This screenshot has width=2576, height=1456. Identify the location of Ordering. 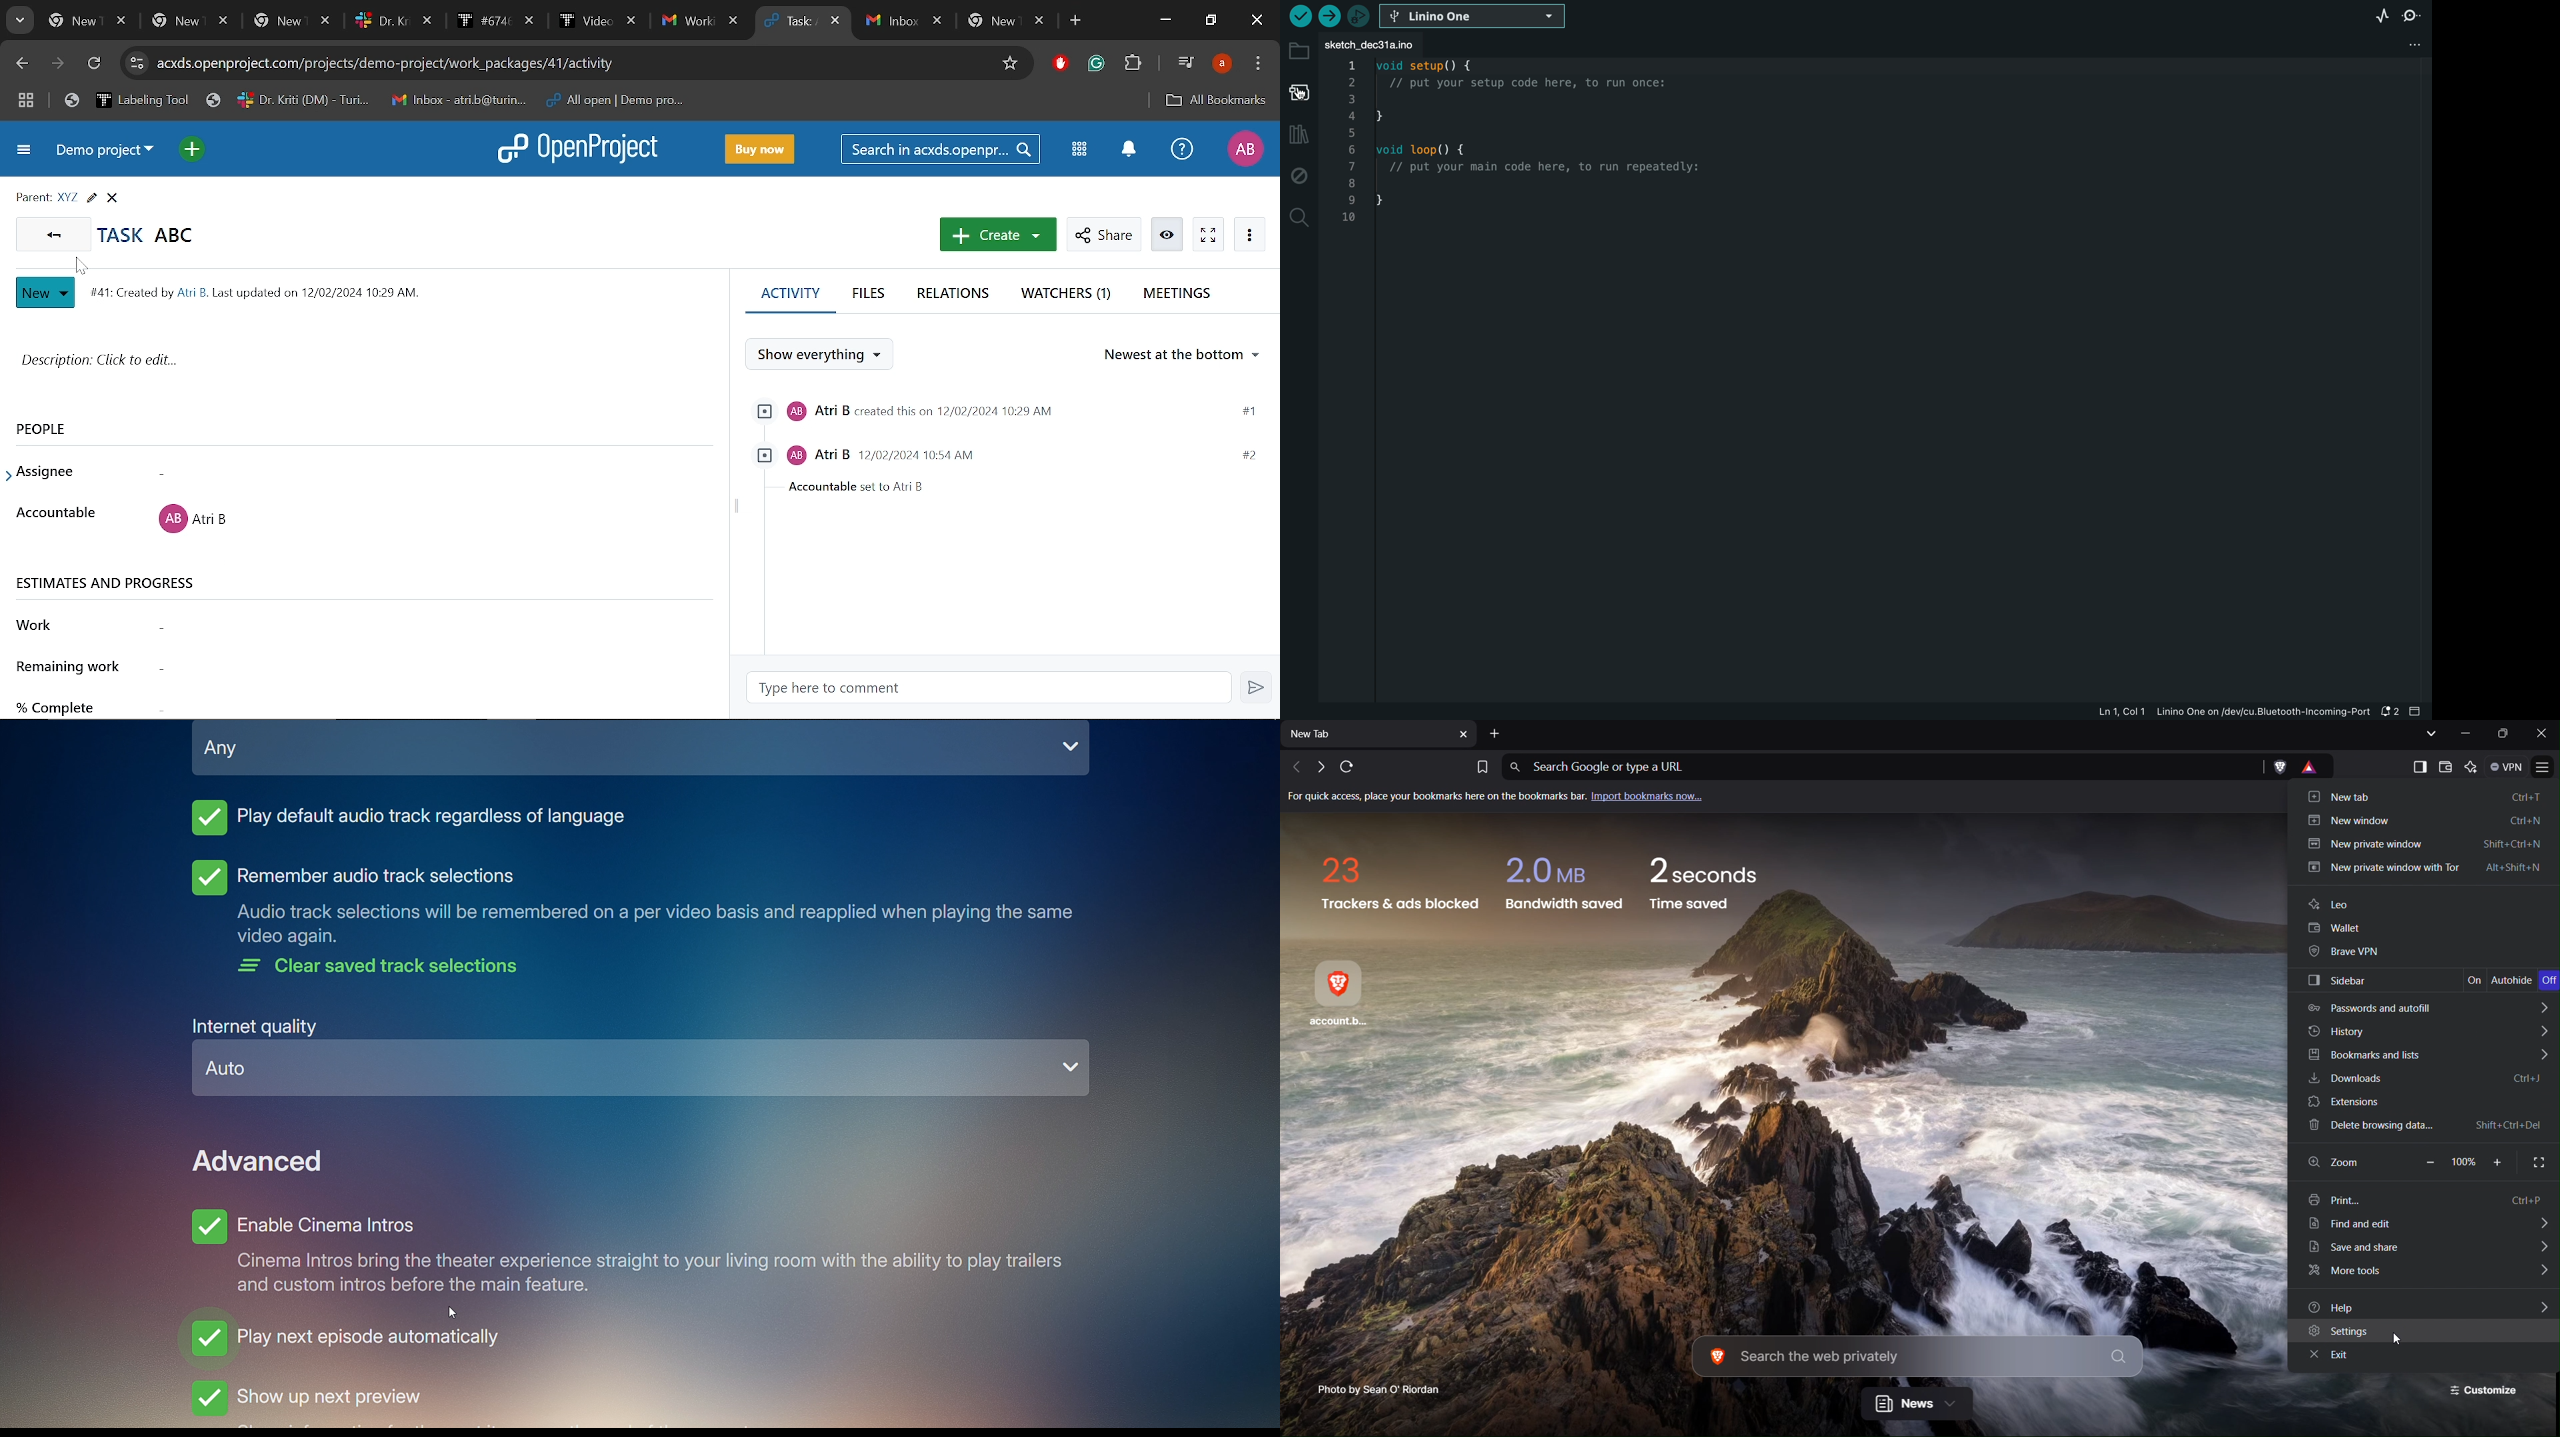
(1186, 355).